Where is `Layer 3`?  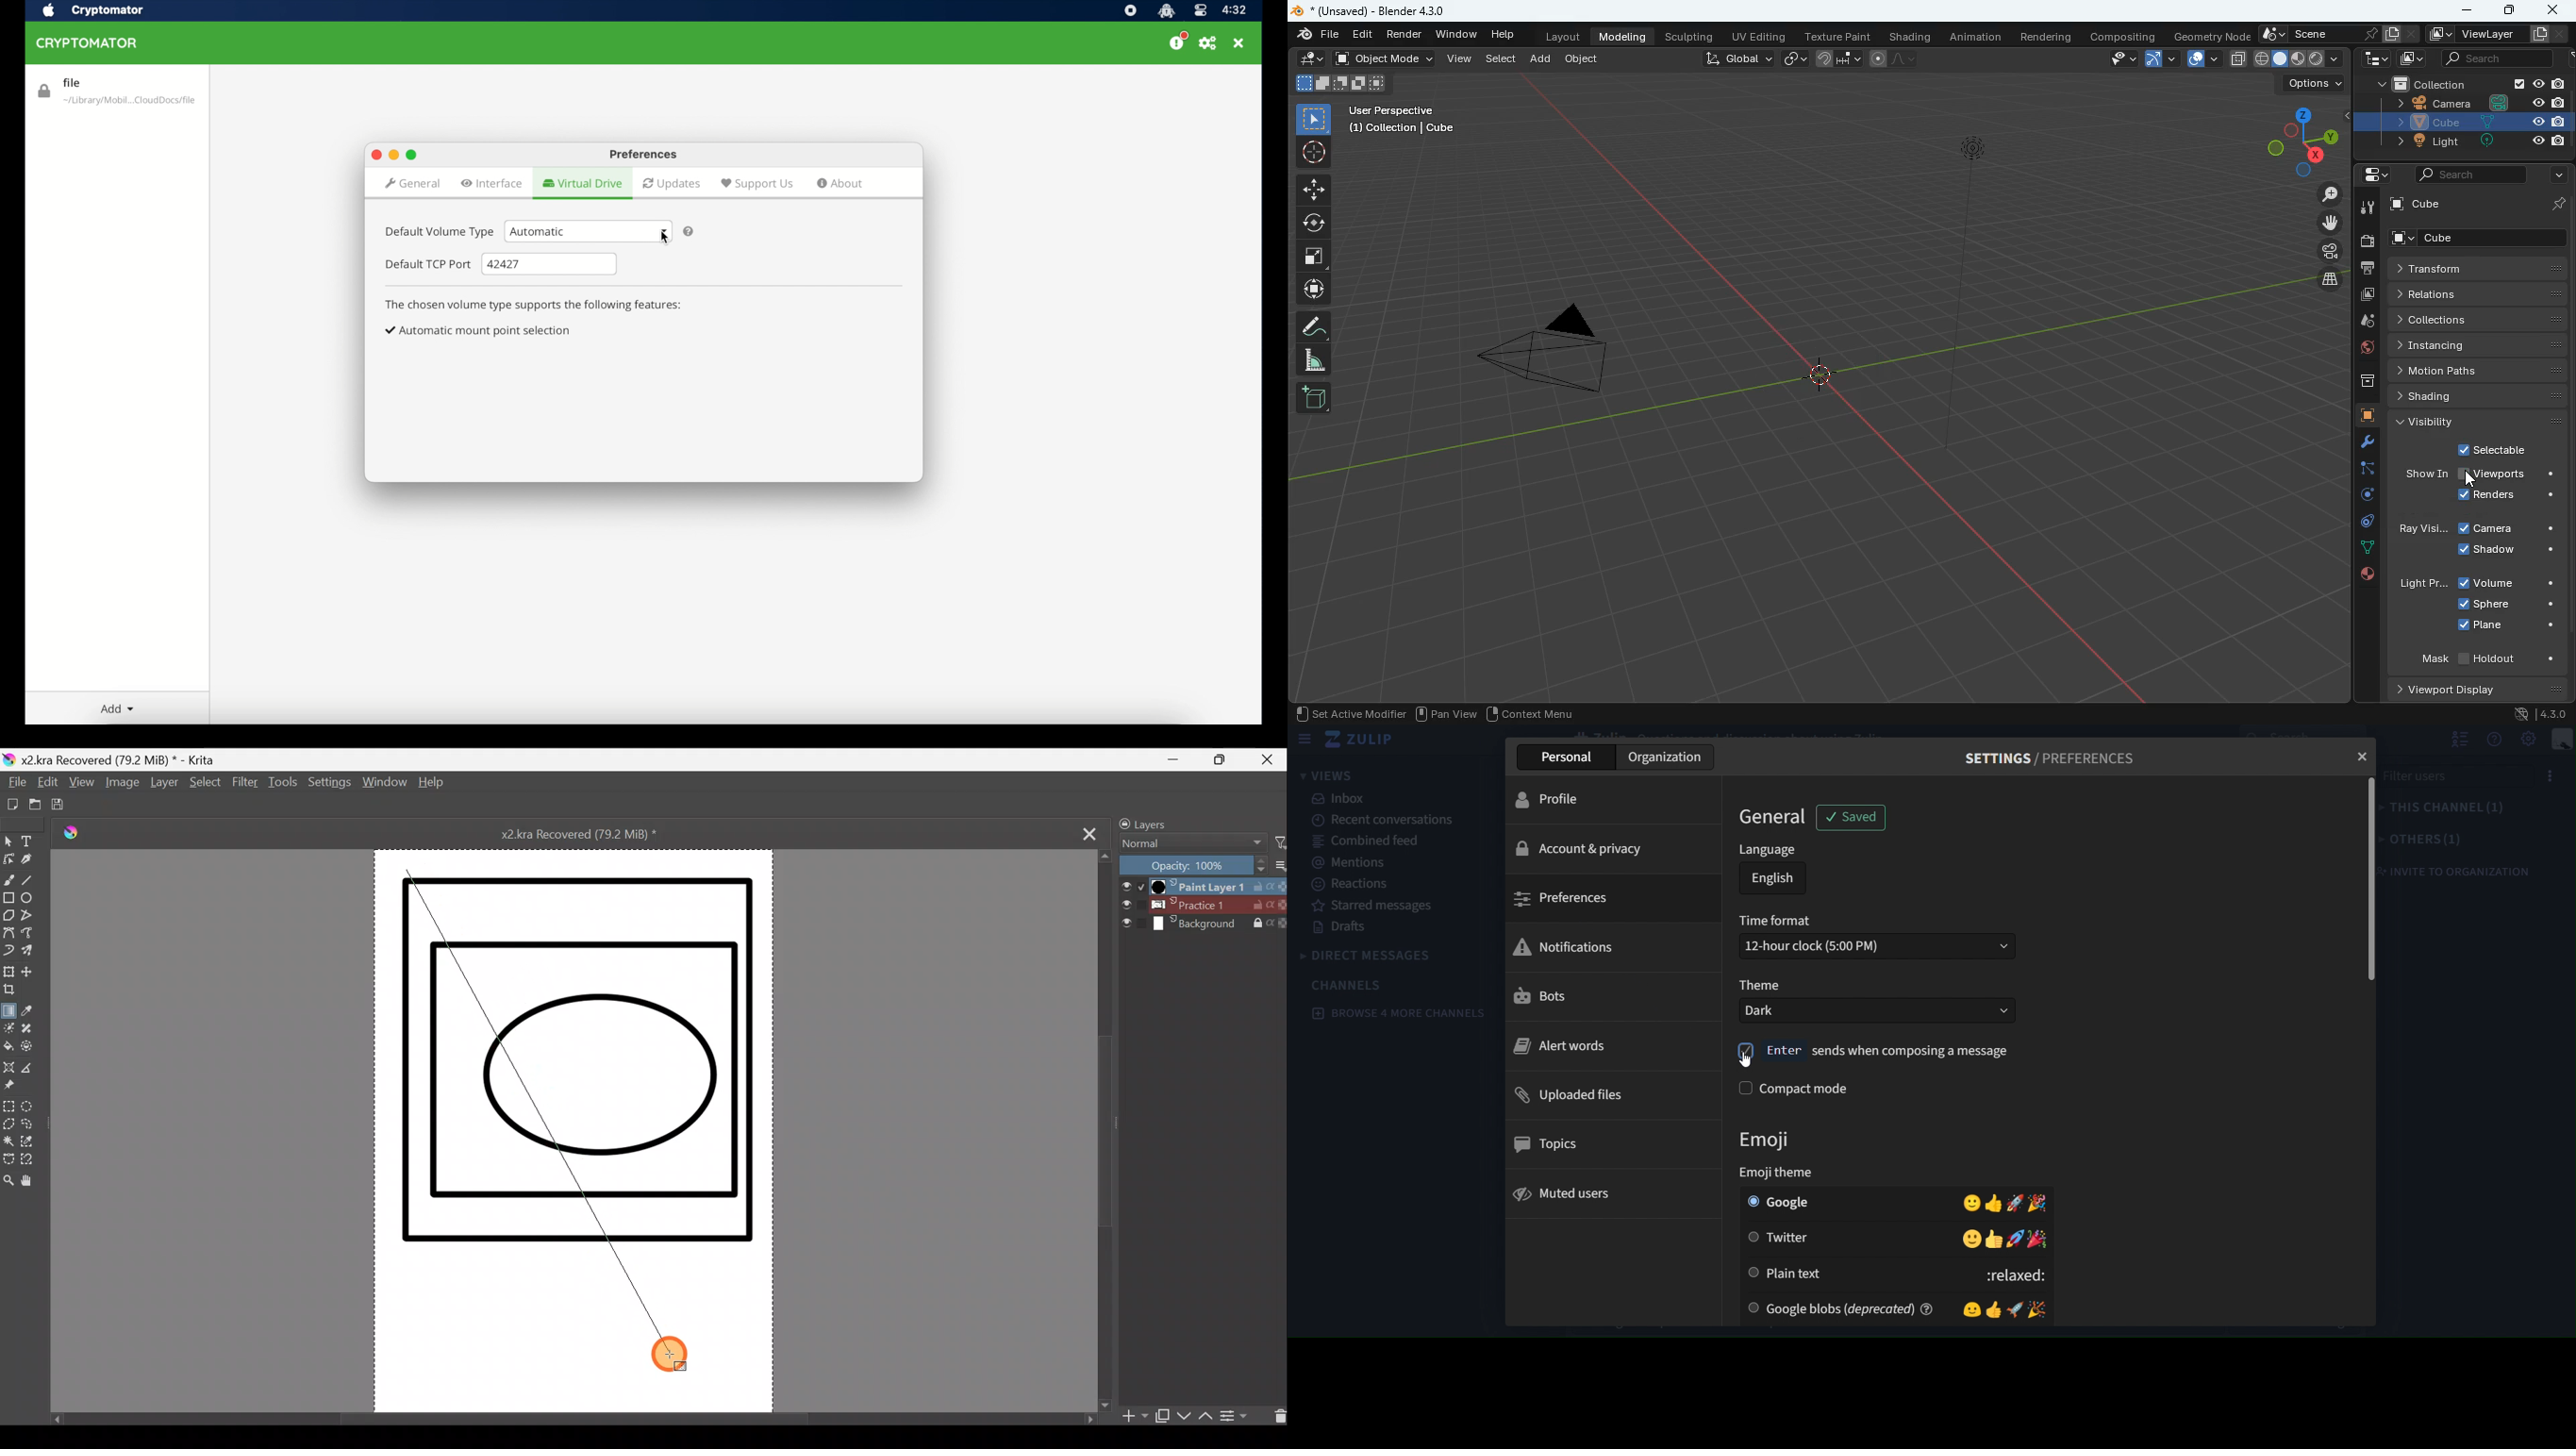
Layer 3 is located at coordinates (1203, 925).